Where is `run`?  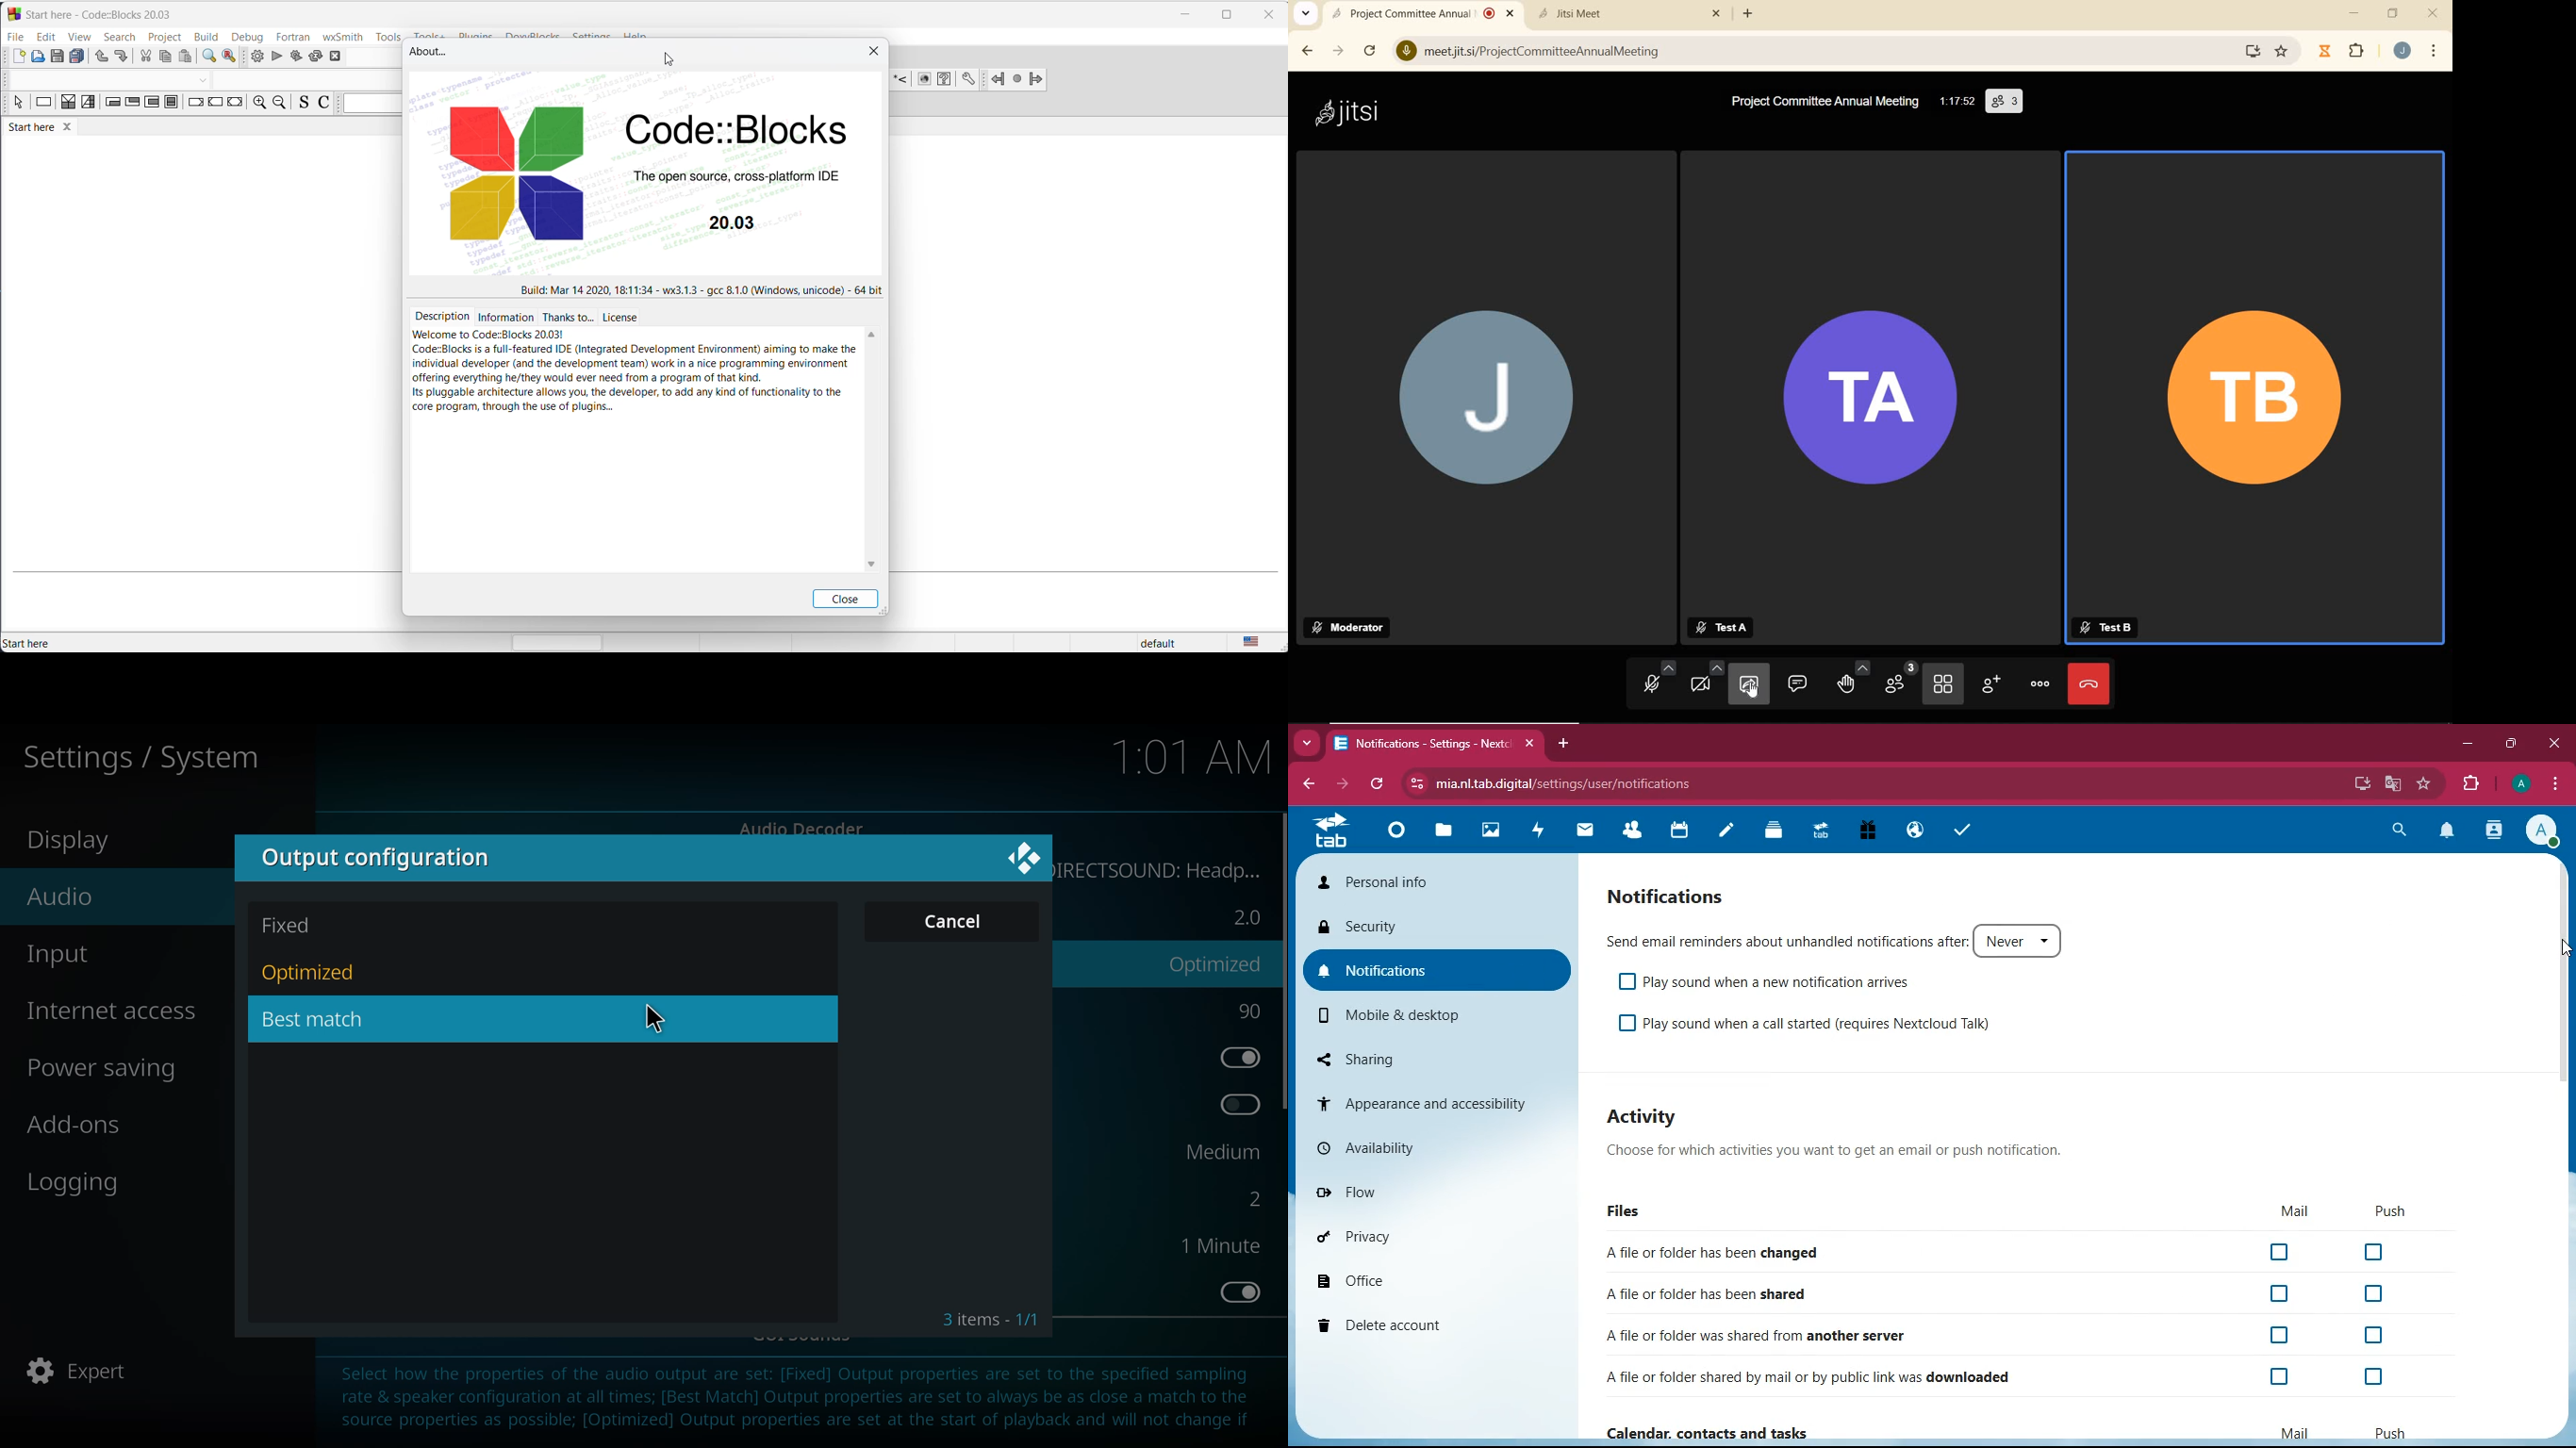 run is located at coordinates (274, 58).